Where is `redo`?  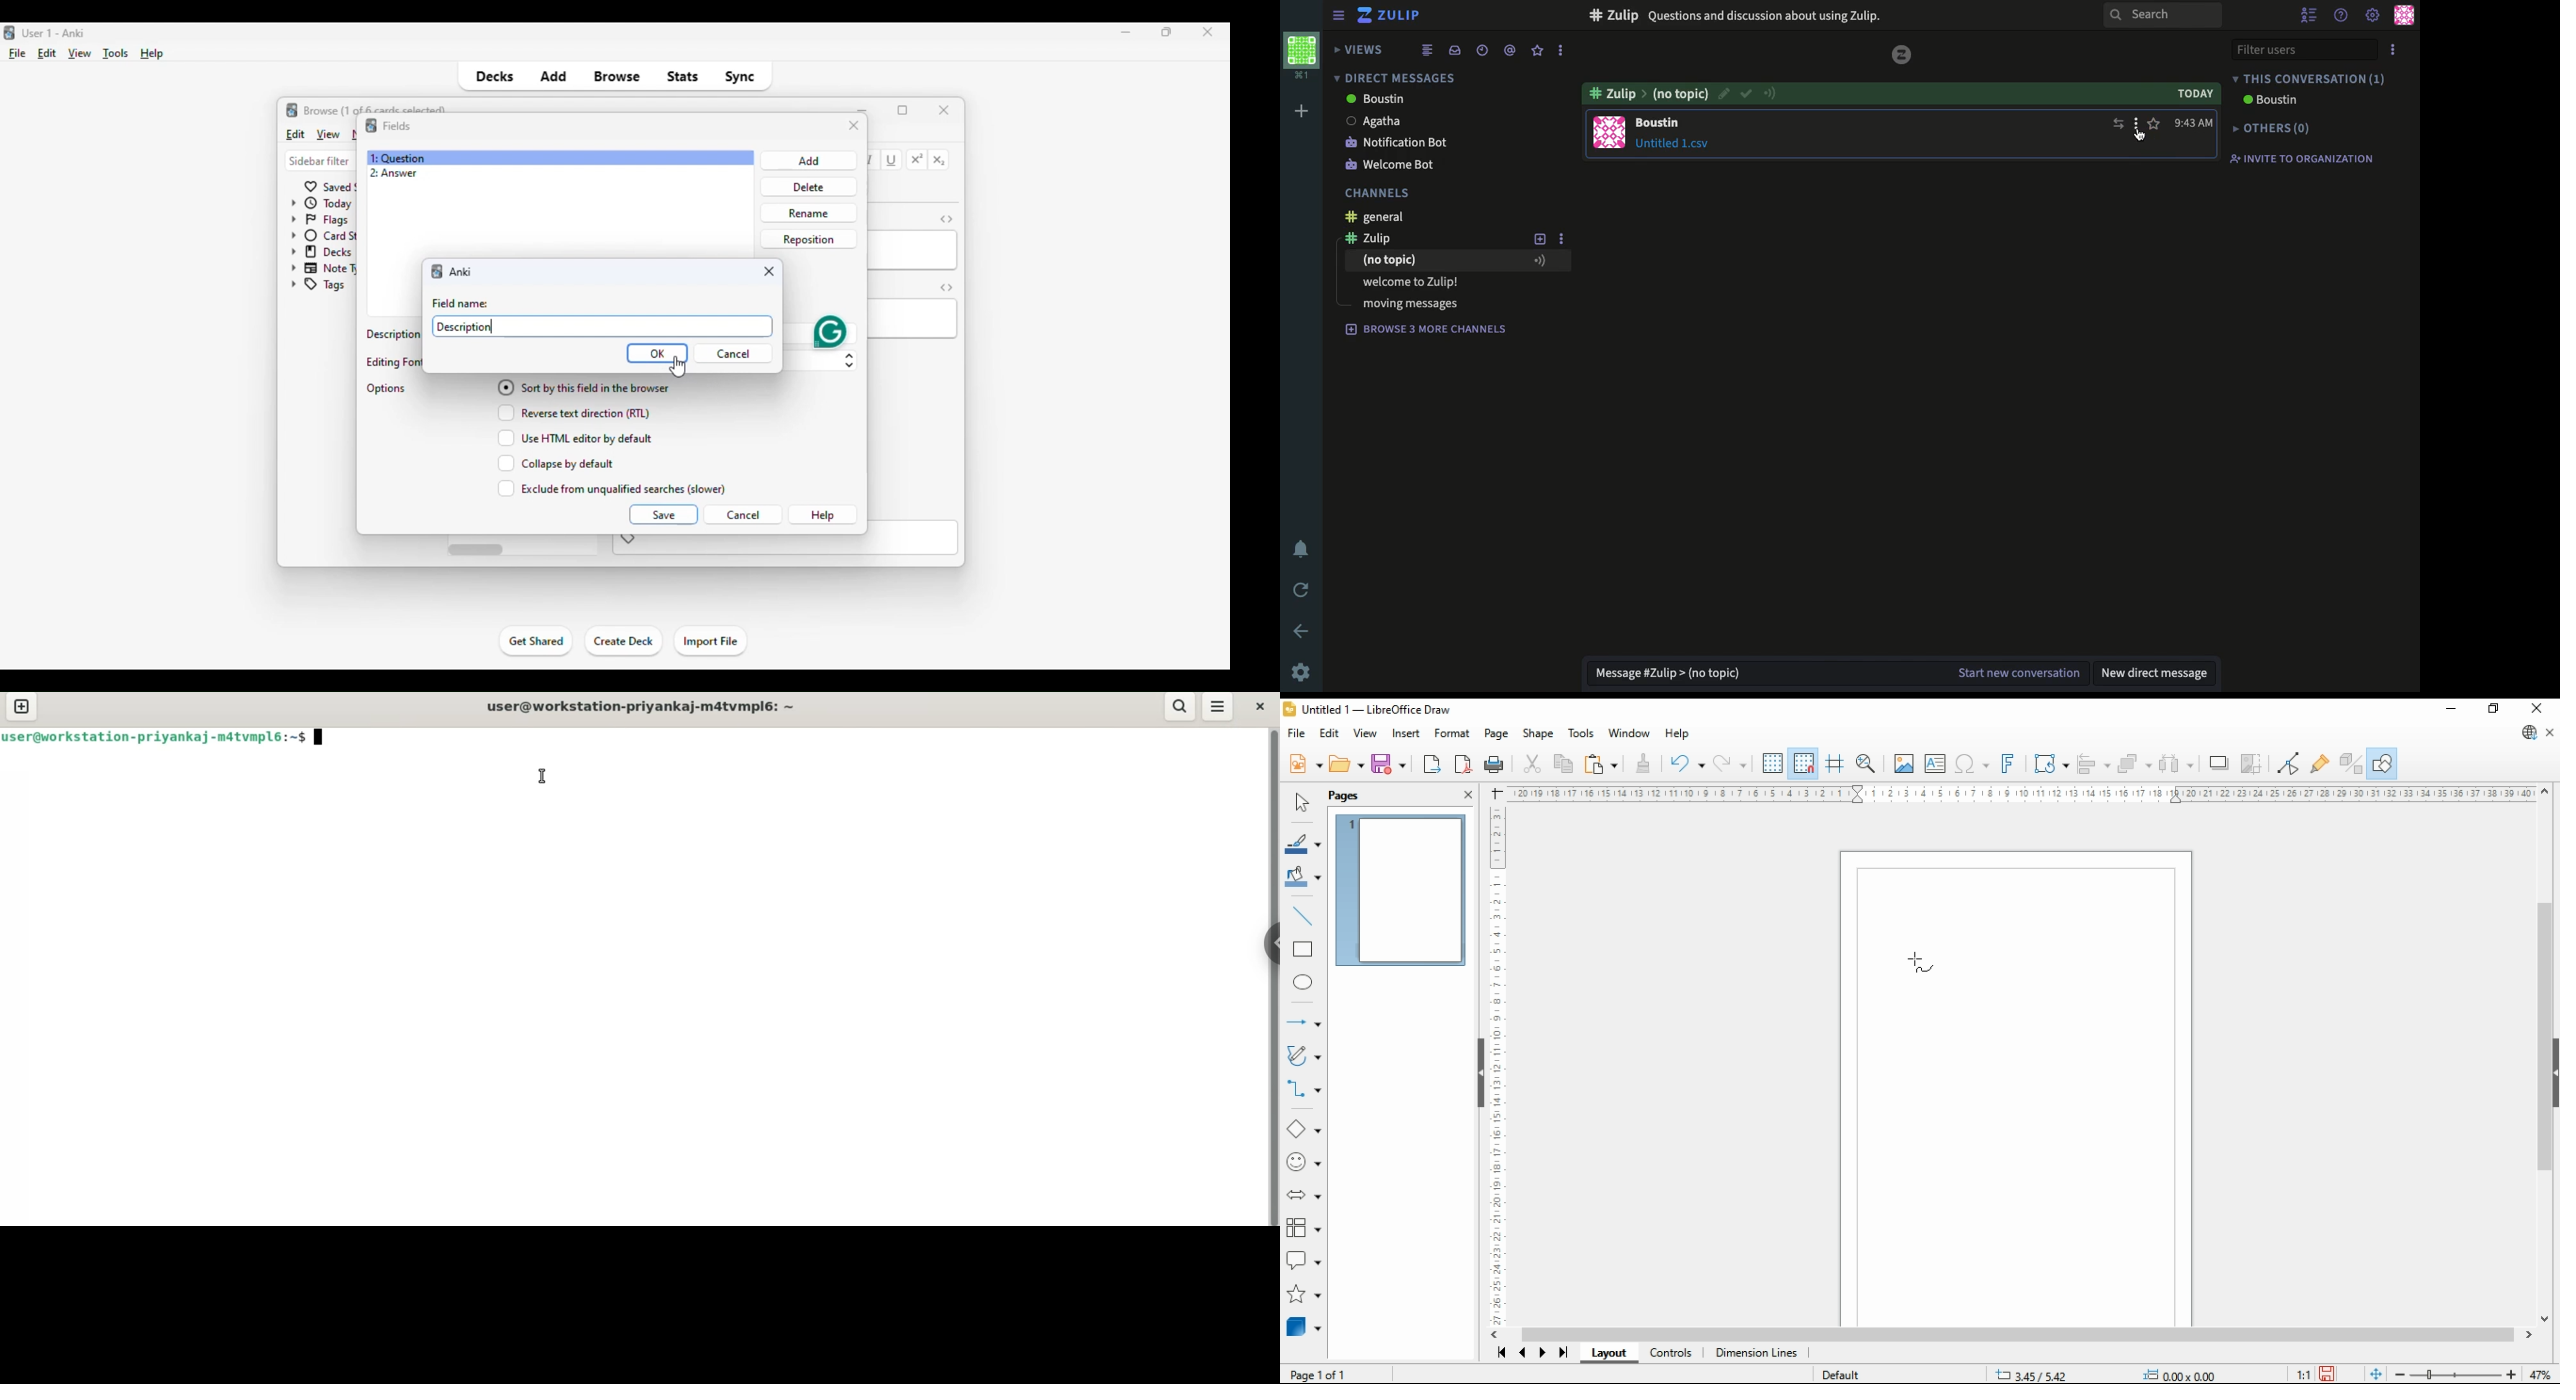
redo is located at coordinates (1729, 765).